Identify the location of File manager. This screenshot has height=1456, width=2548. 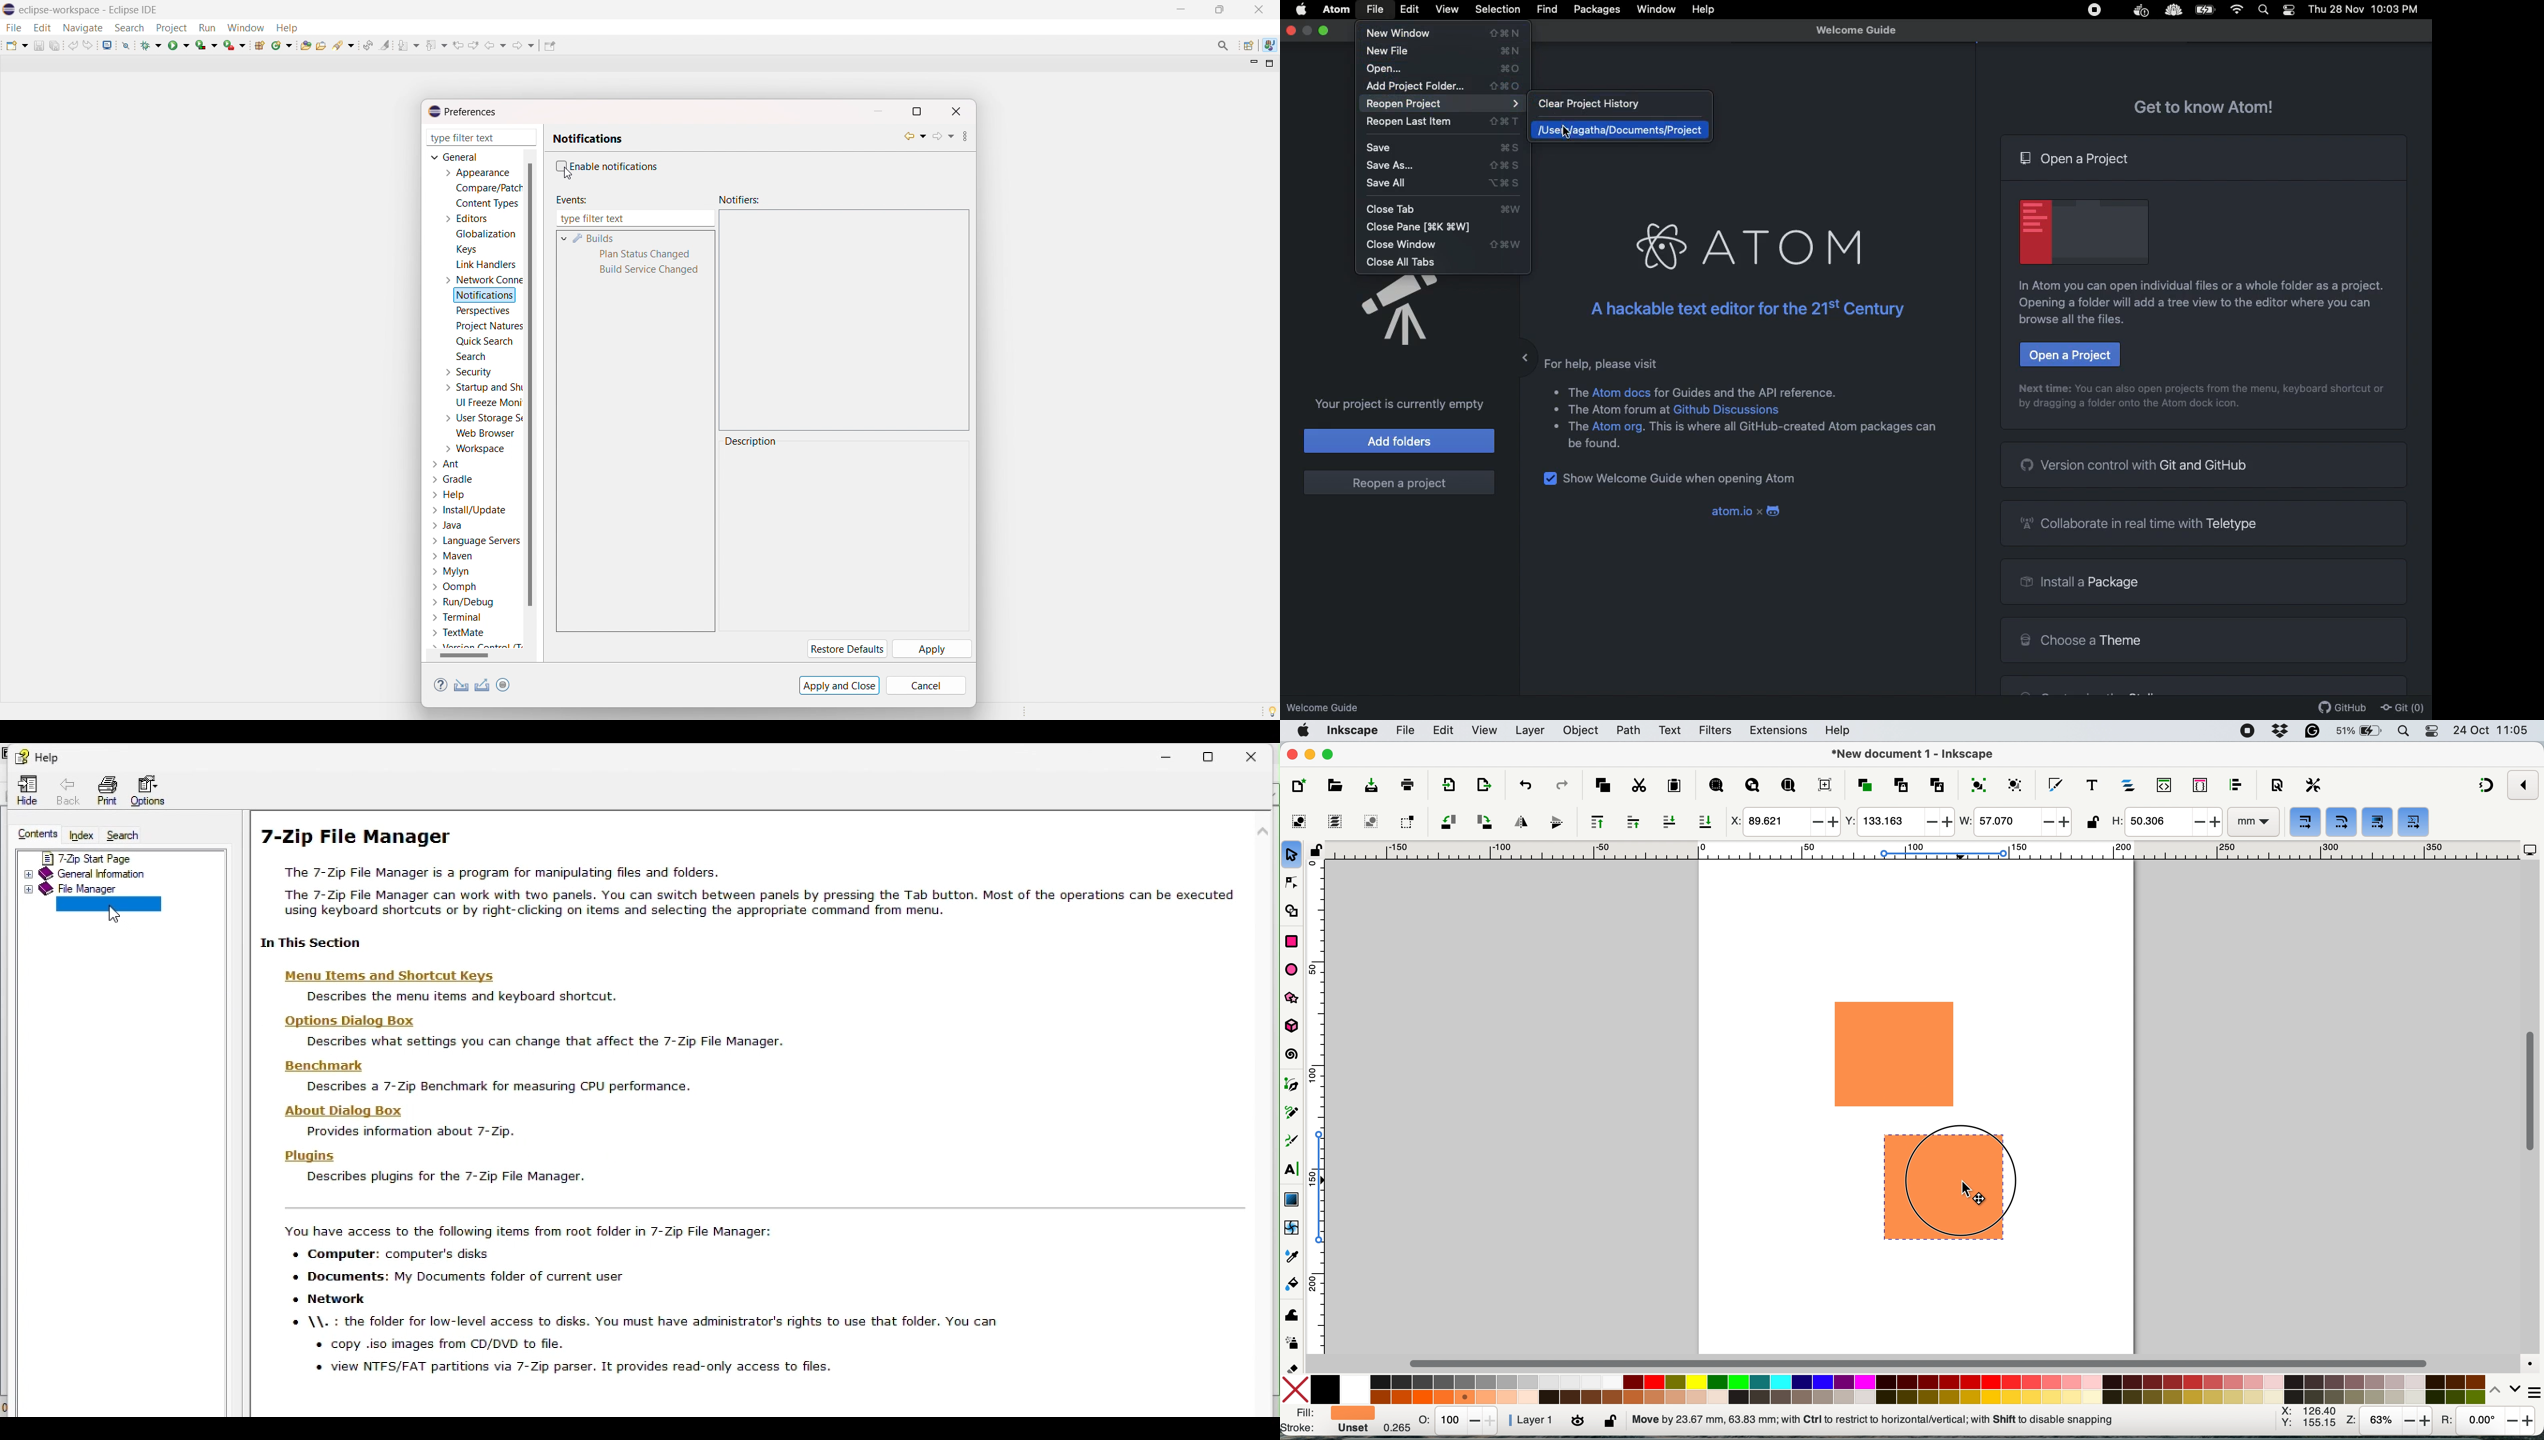
(107, 889).